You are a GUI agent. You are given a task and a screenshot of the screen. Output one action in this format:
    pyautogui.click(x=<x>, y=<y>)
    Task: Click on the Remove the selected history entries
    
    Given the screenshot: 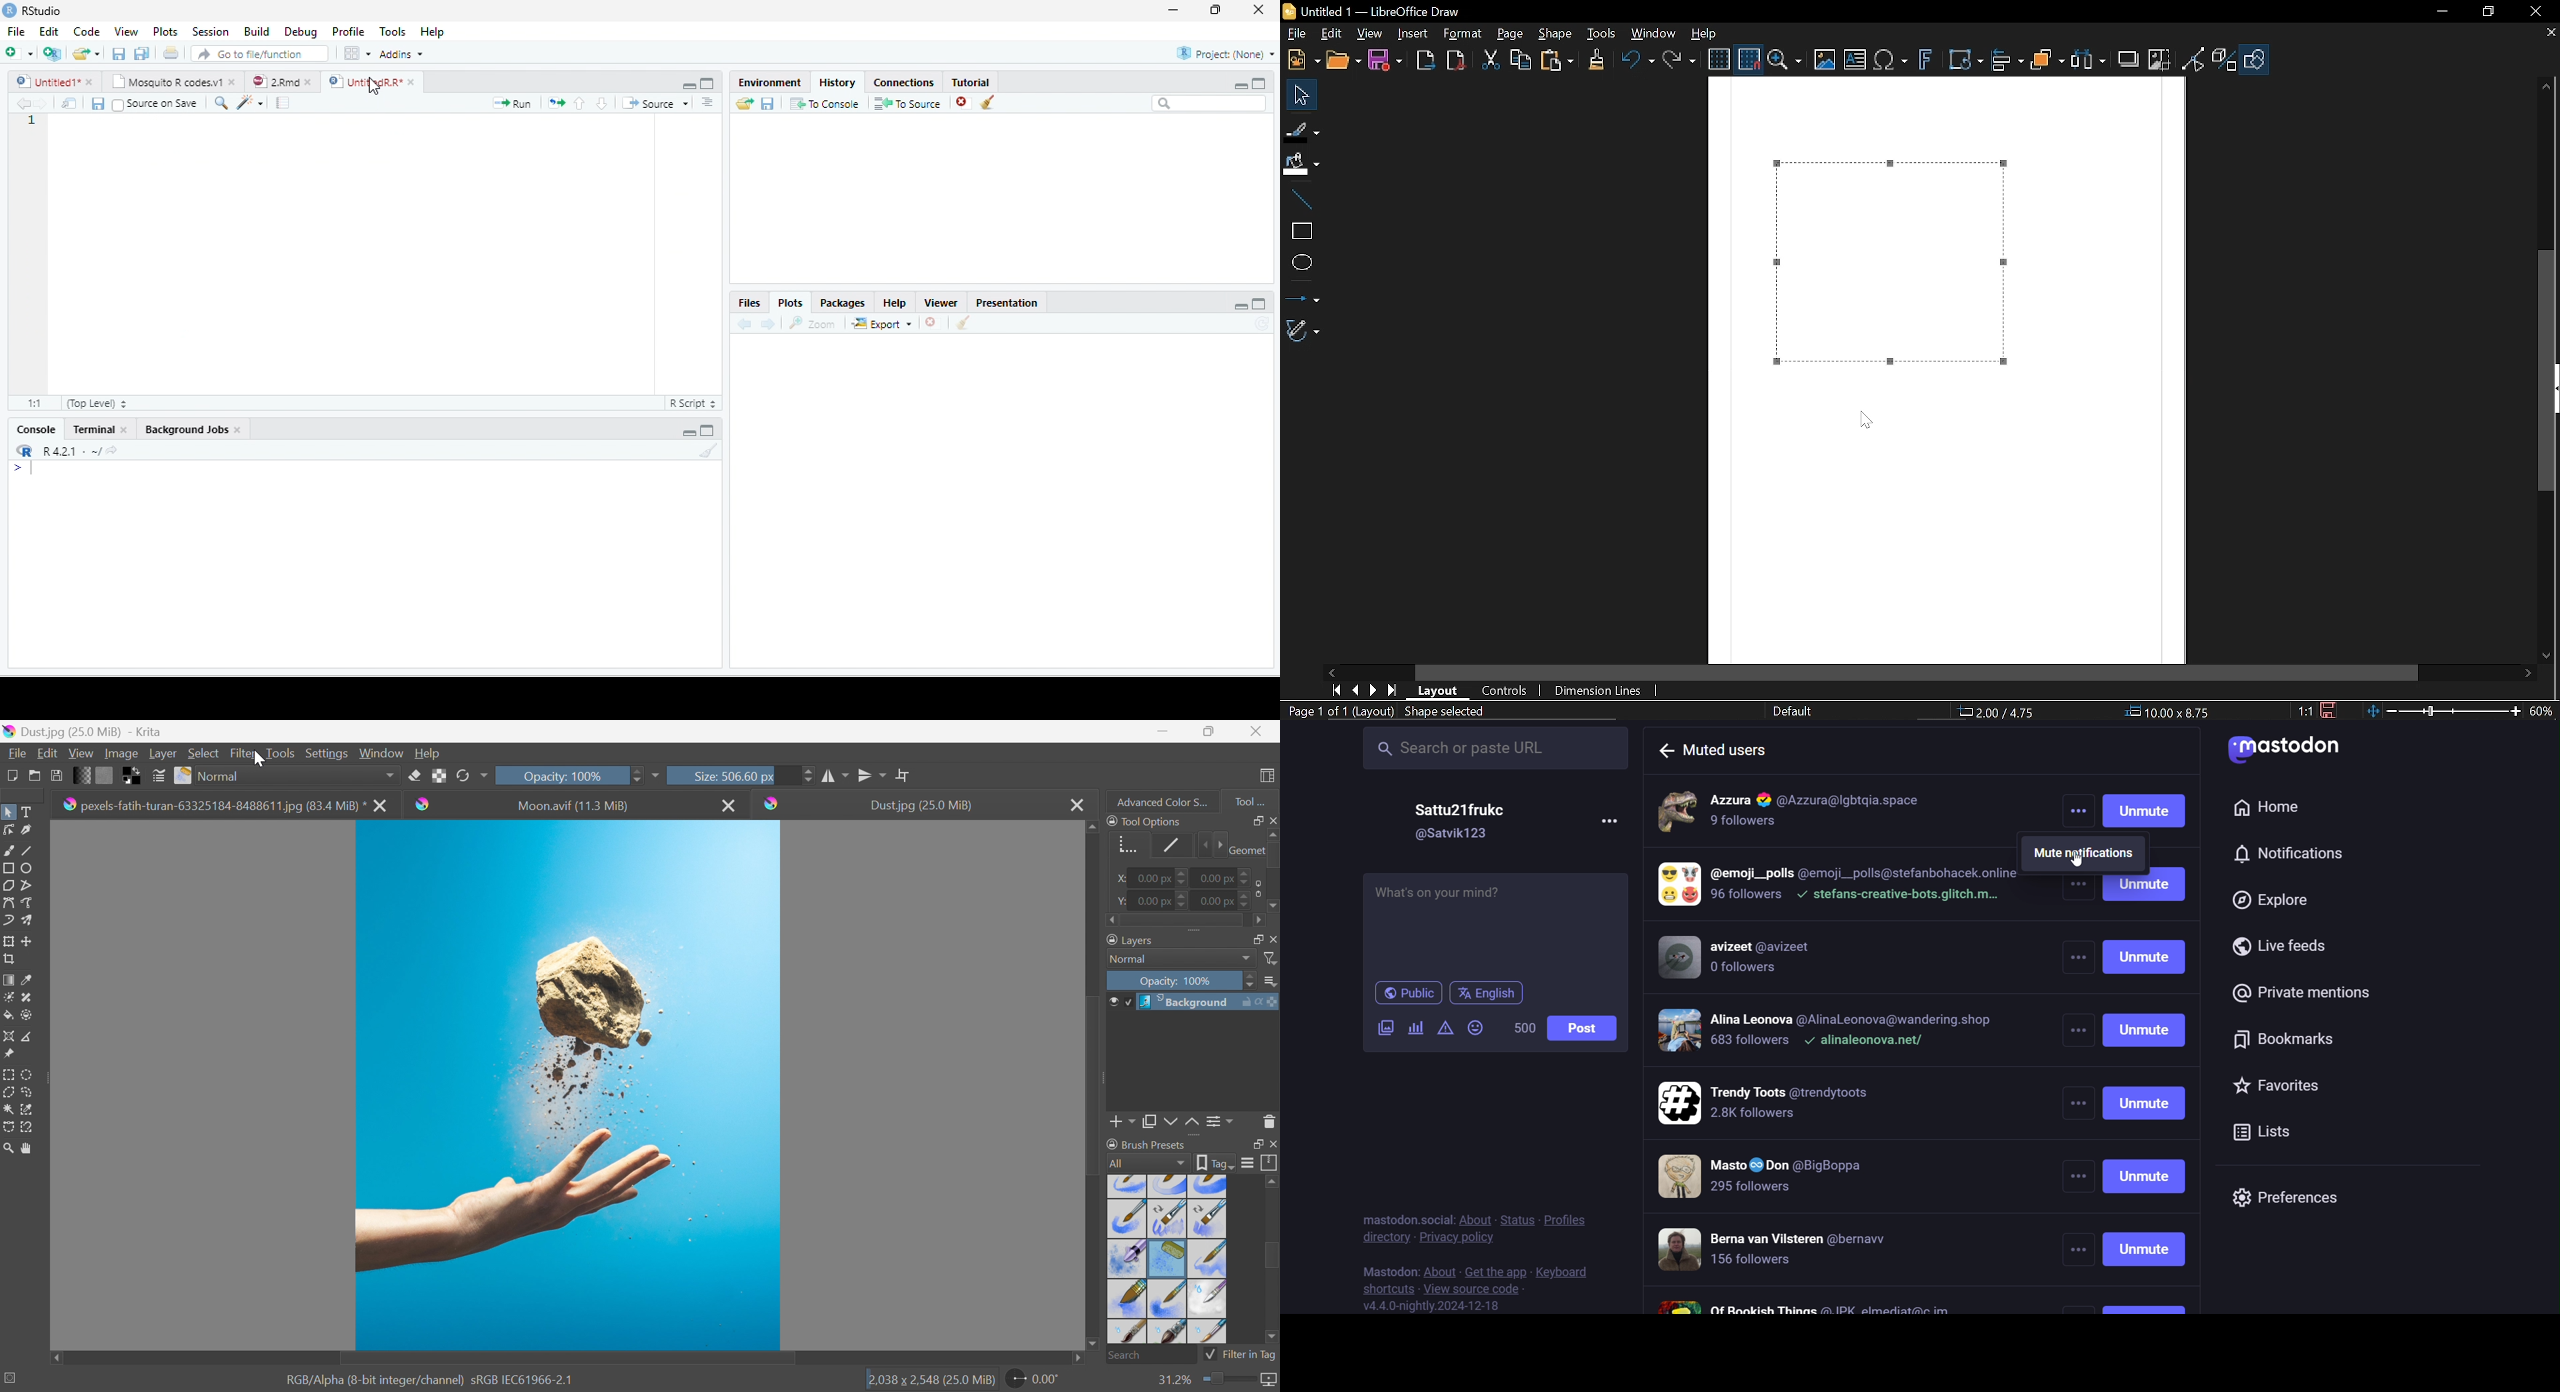 What is the action you would take?
    pyautogui.click(x=964, y=103)
    